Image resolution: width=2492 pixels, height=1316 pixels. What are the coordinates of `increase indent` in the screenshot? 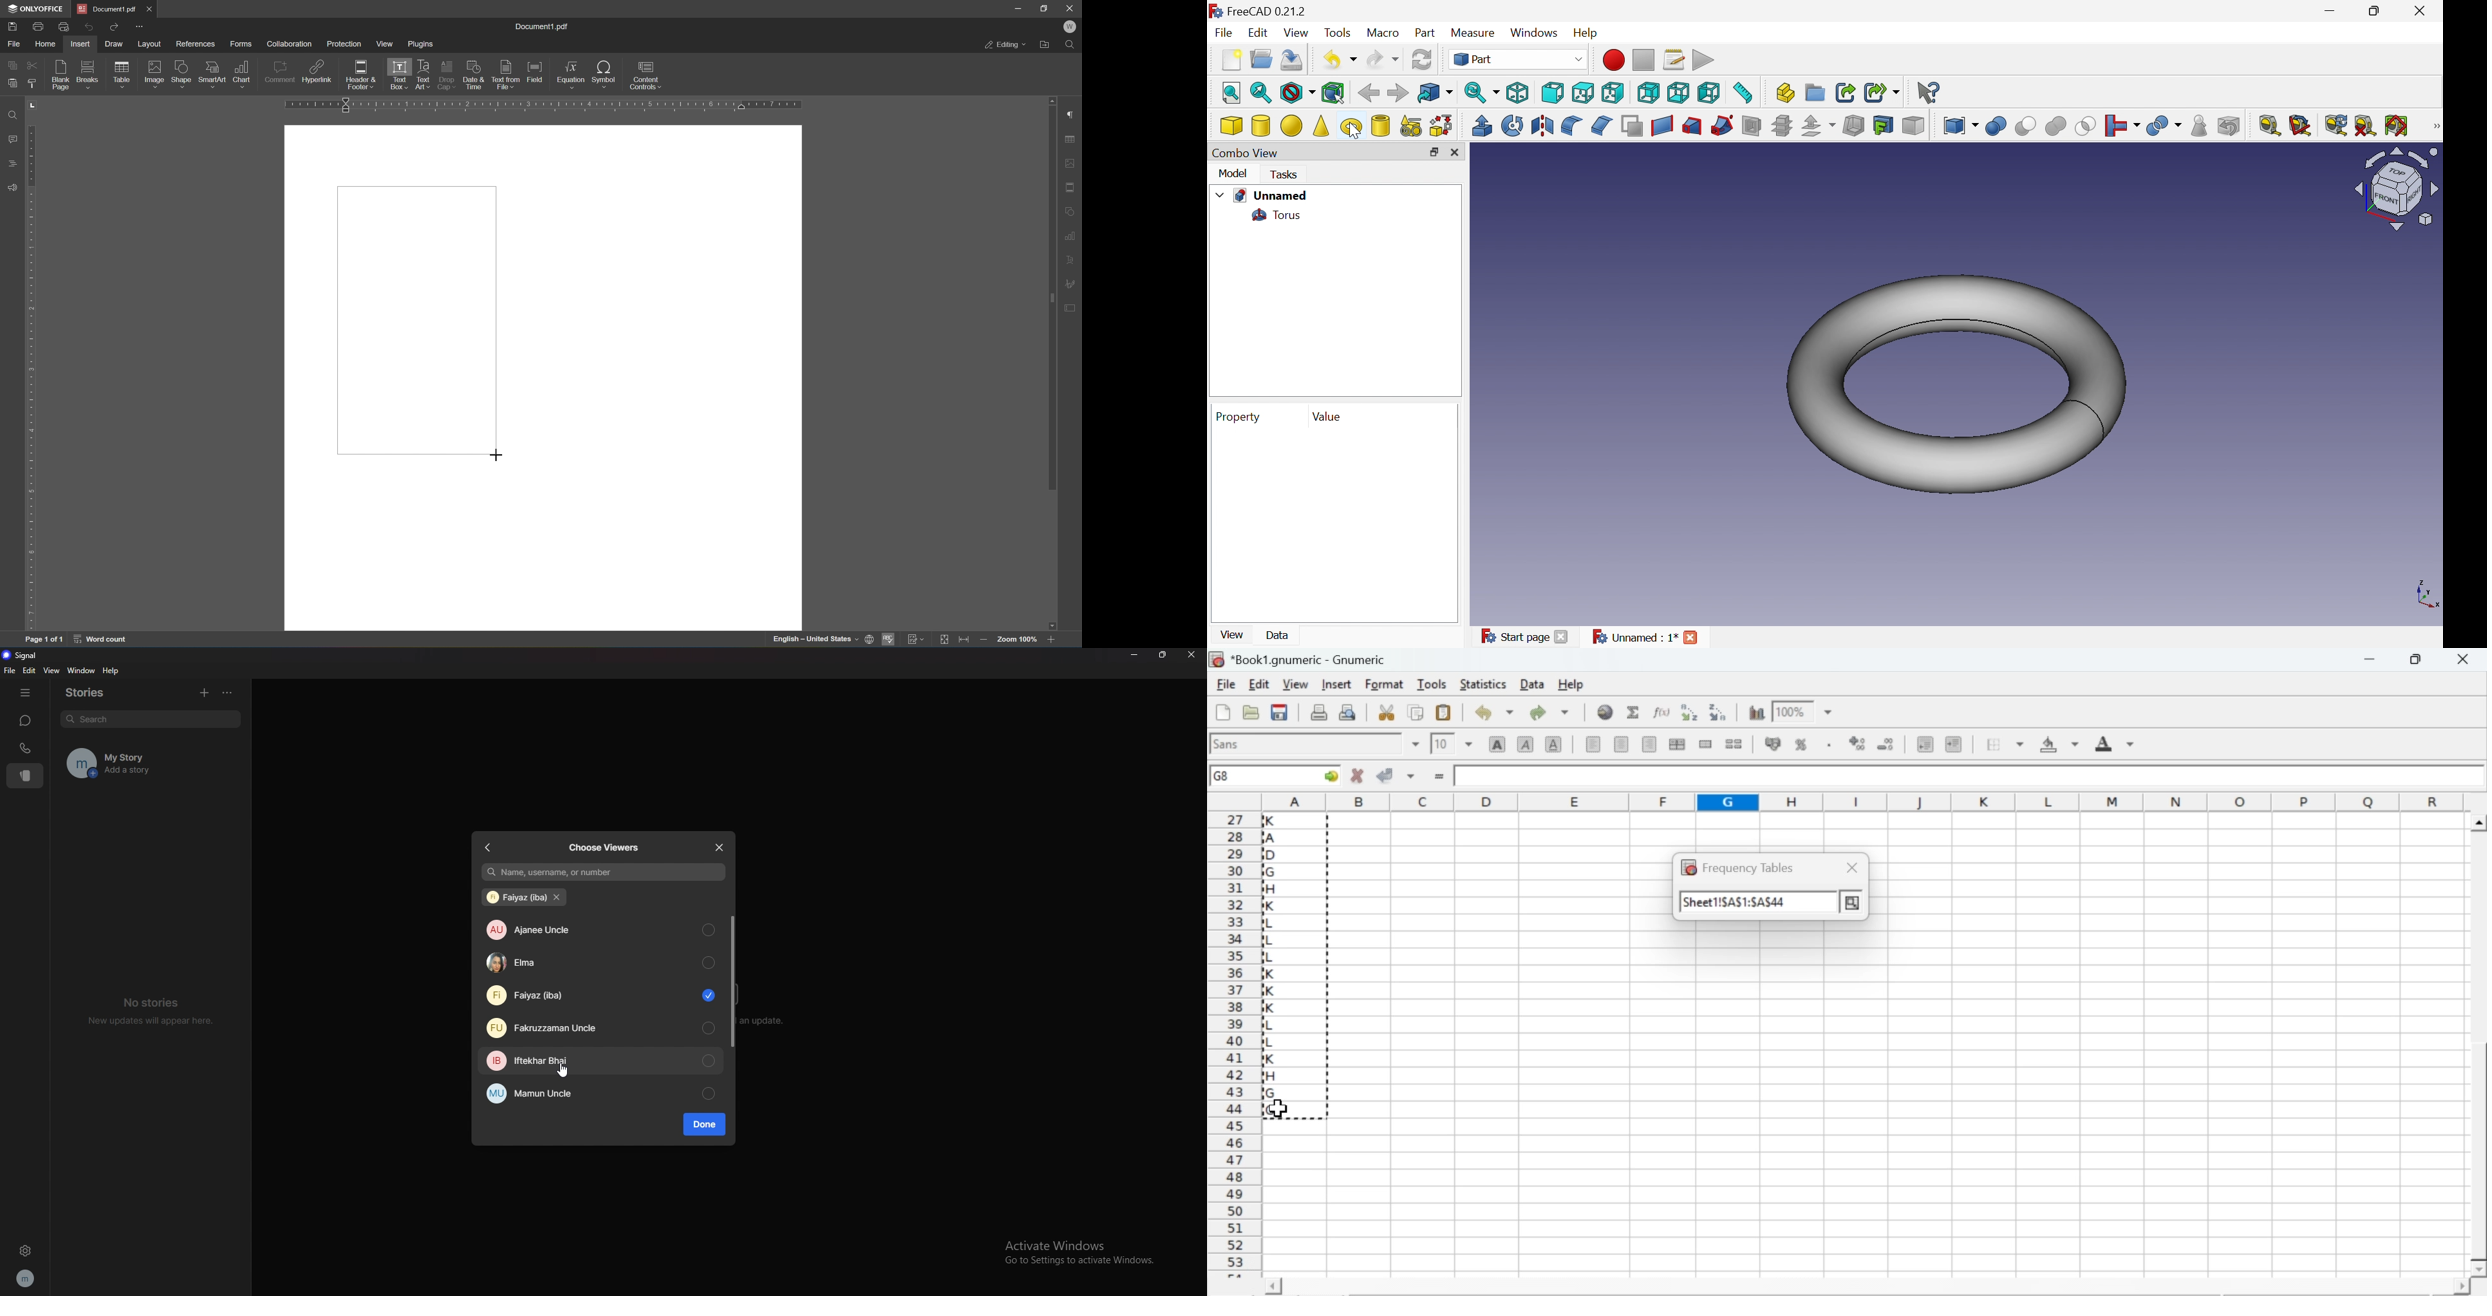 It's located at (1953, 745).